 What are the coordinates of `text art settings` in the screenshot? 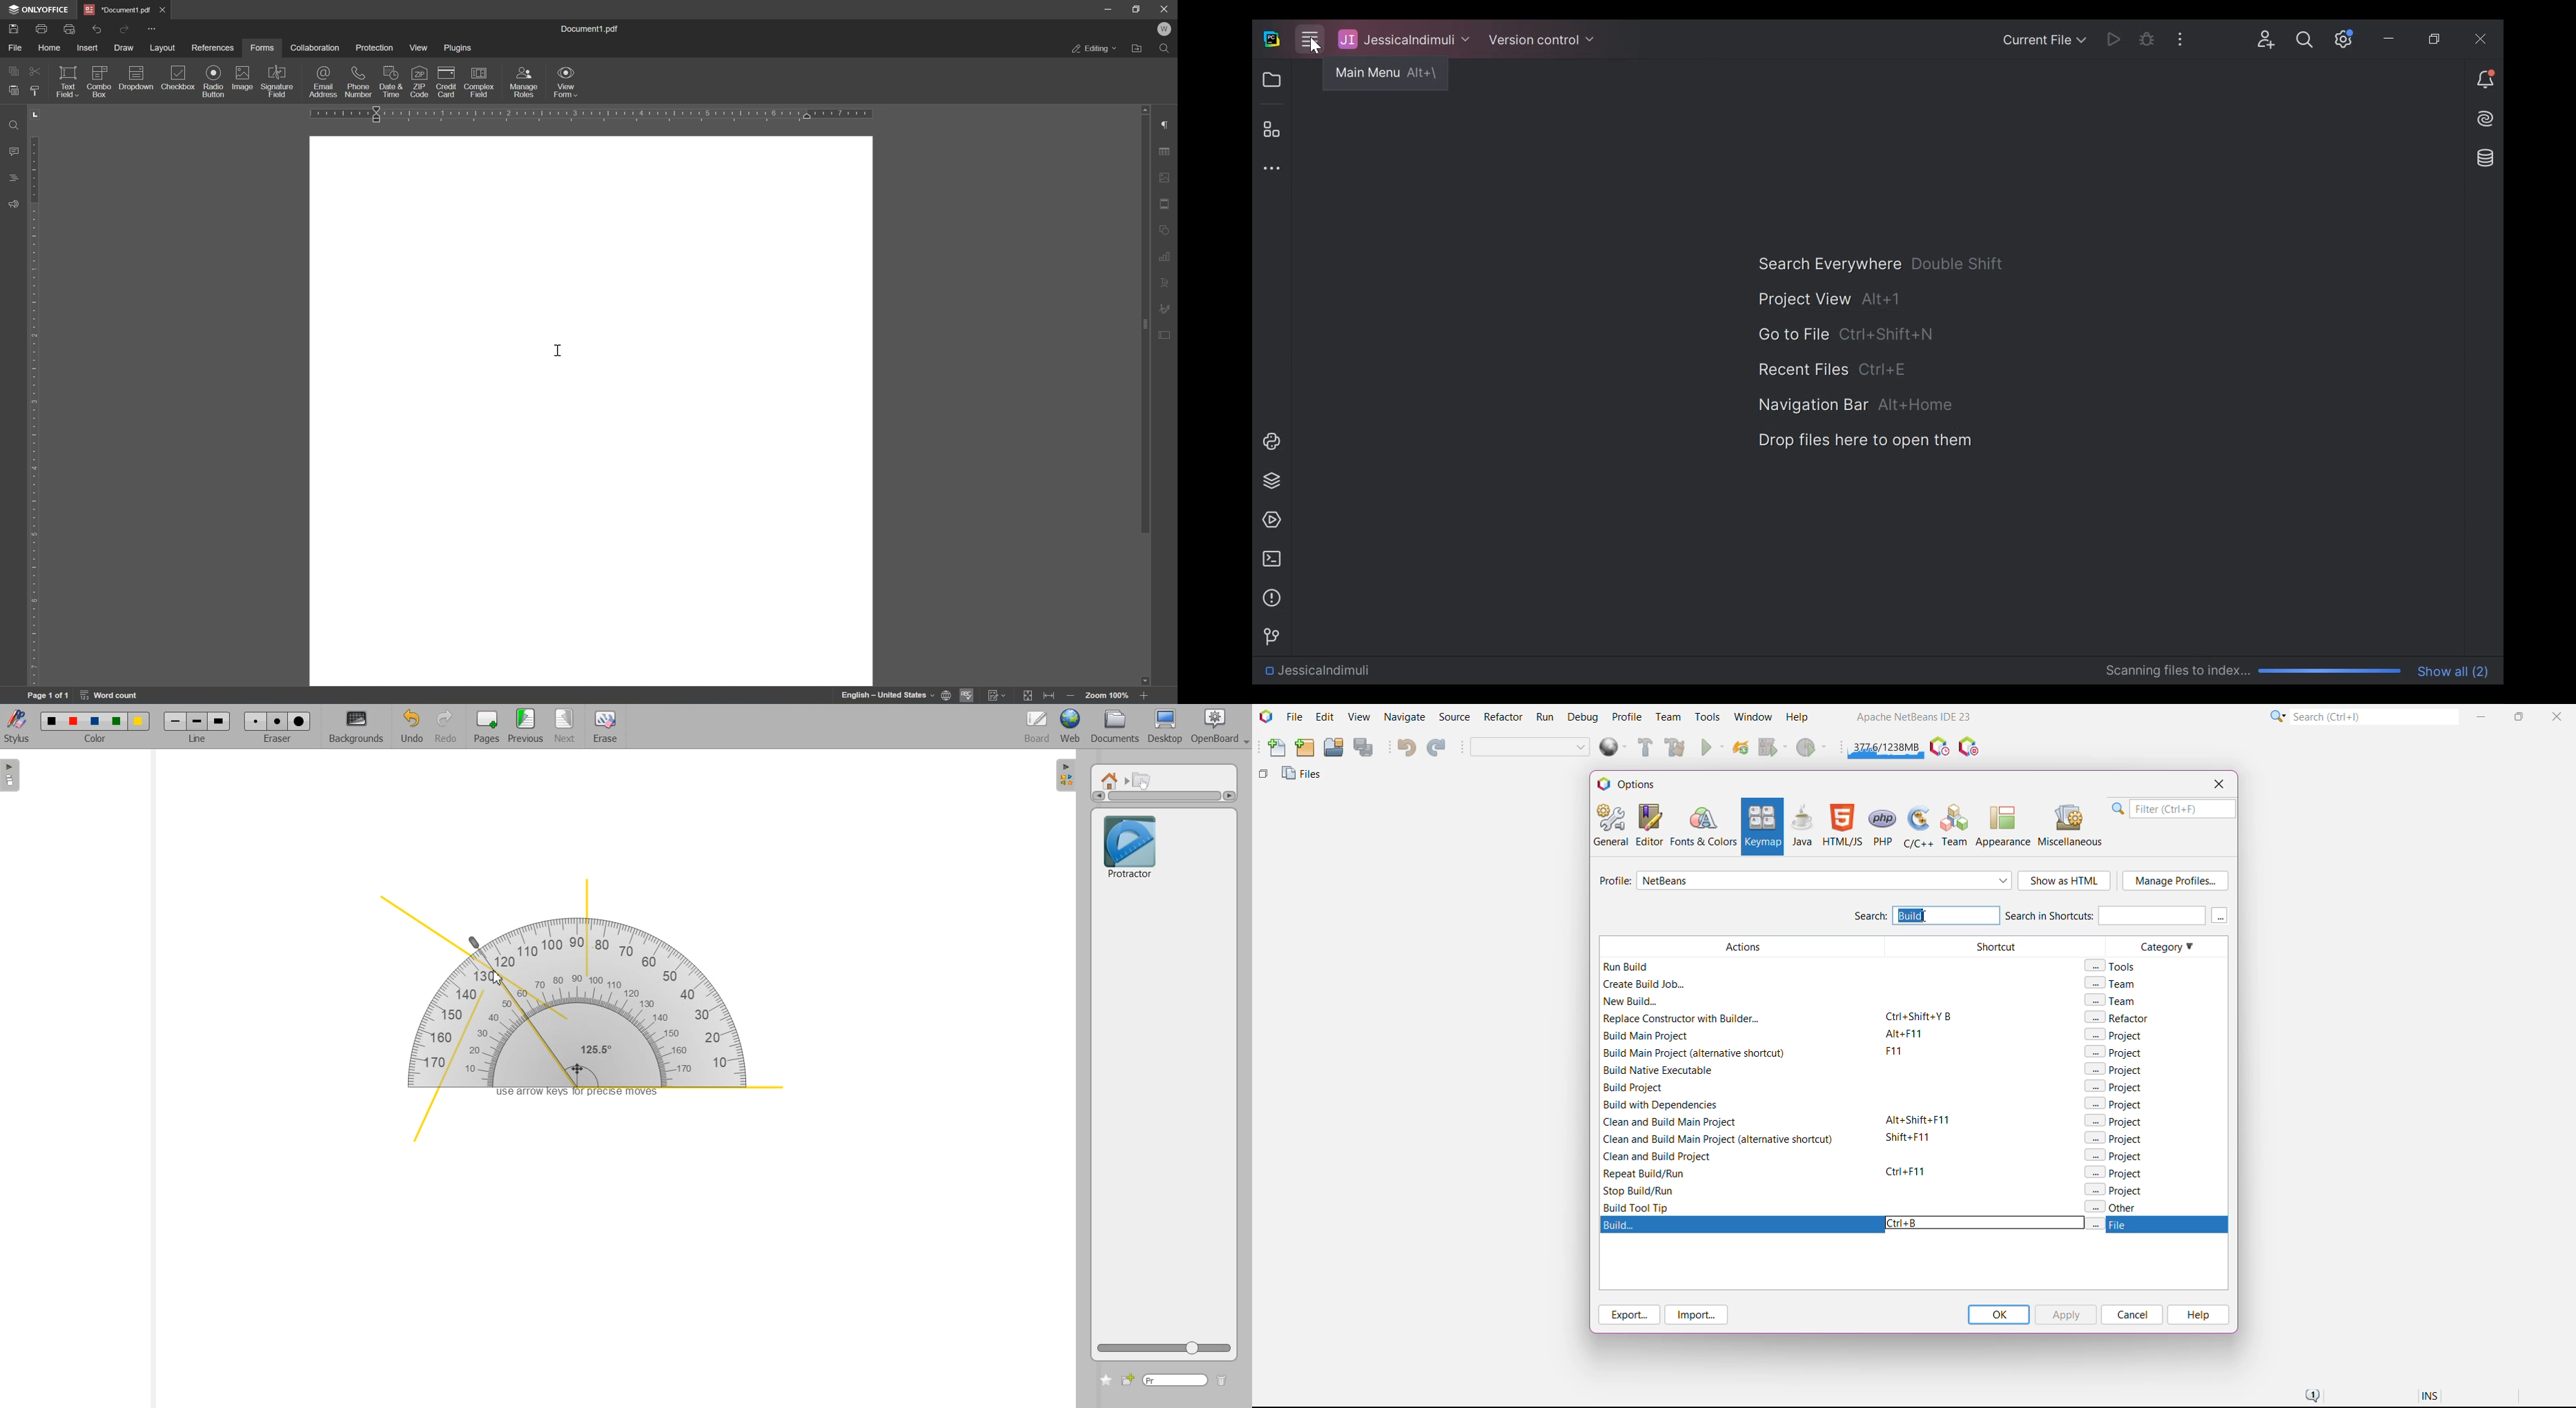 It's located at (1167, 283).